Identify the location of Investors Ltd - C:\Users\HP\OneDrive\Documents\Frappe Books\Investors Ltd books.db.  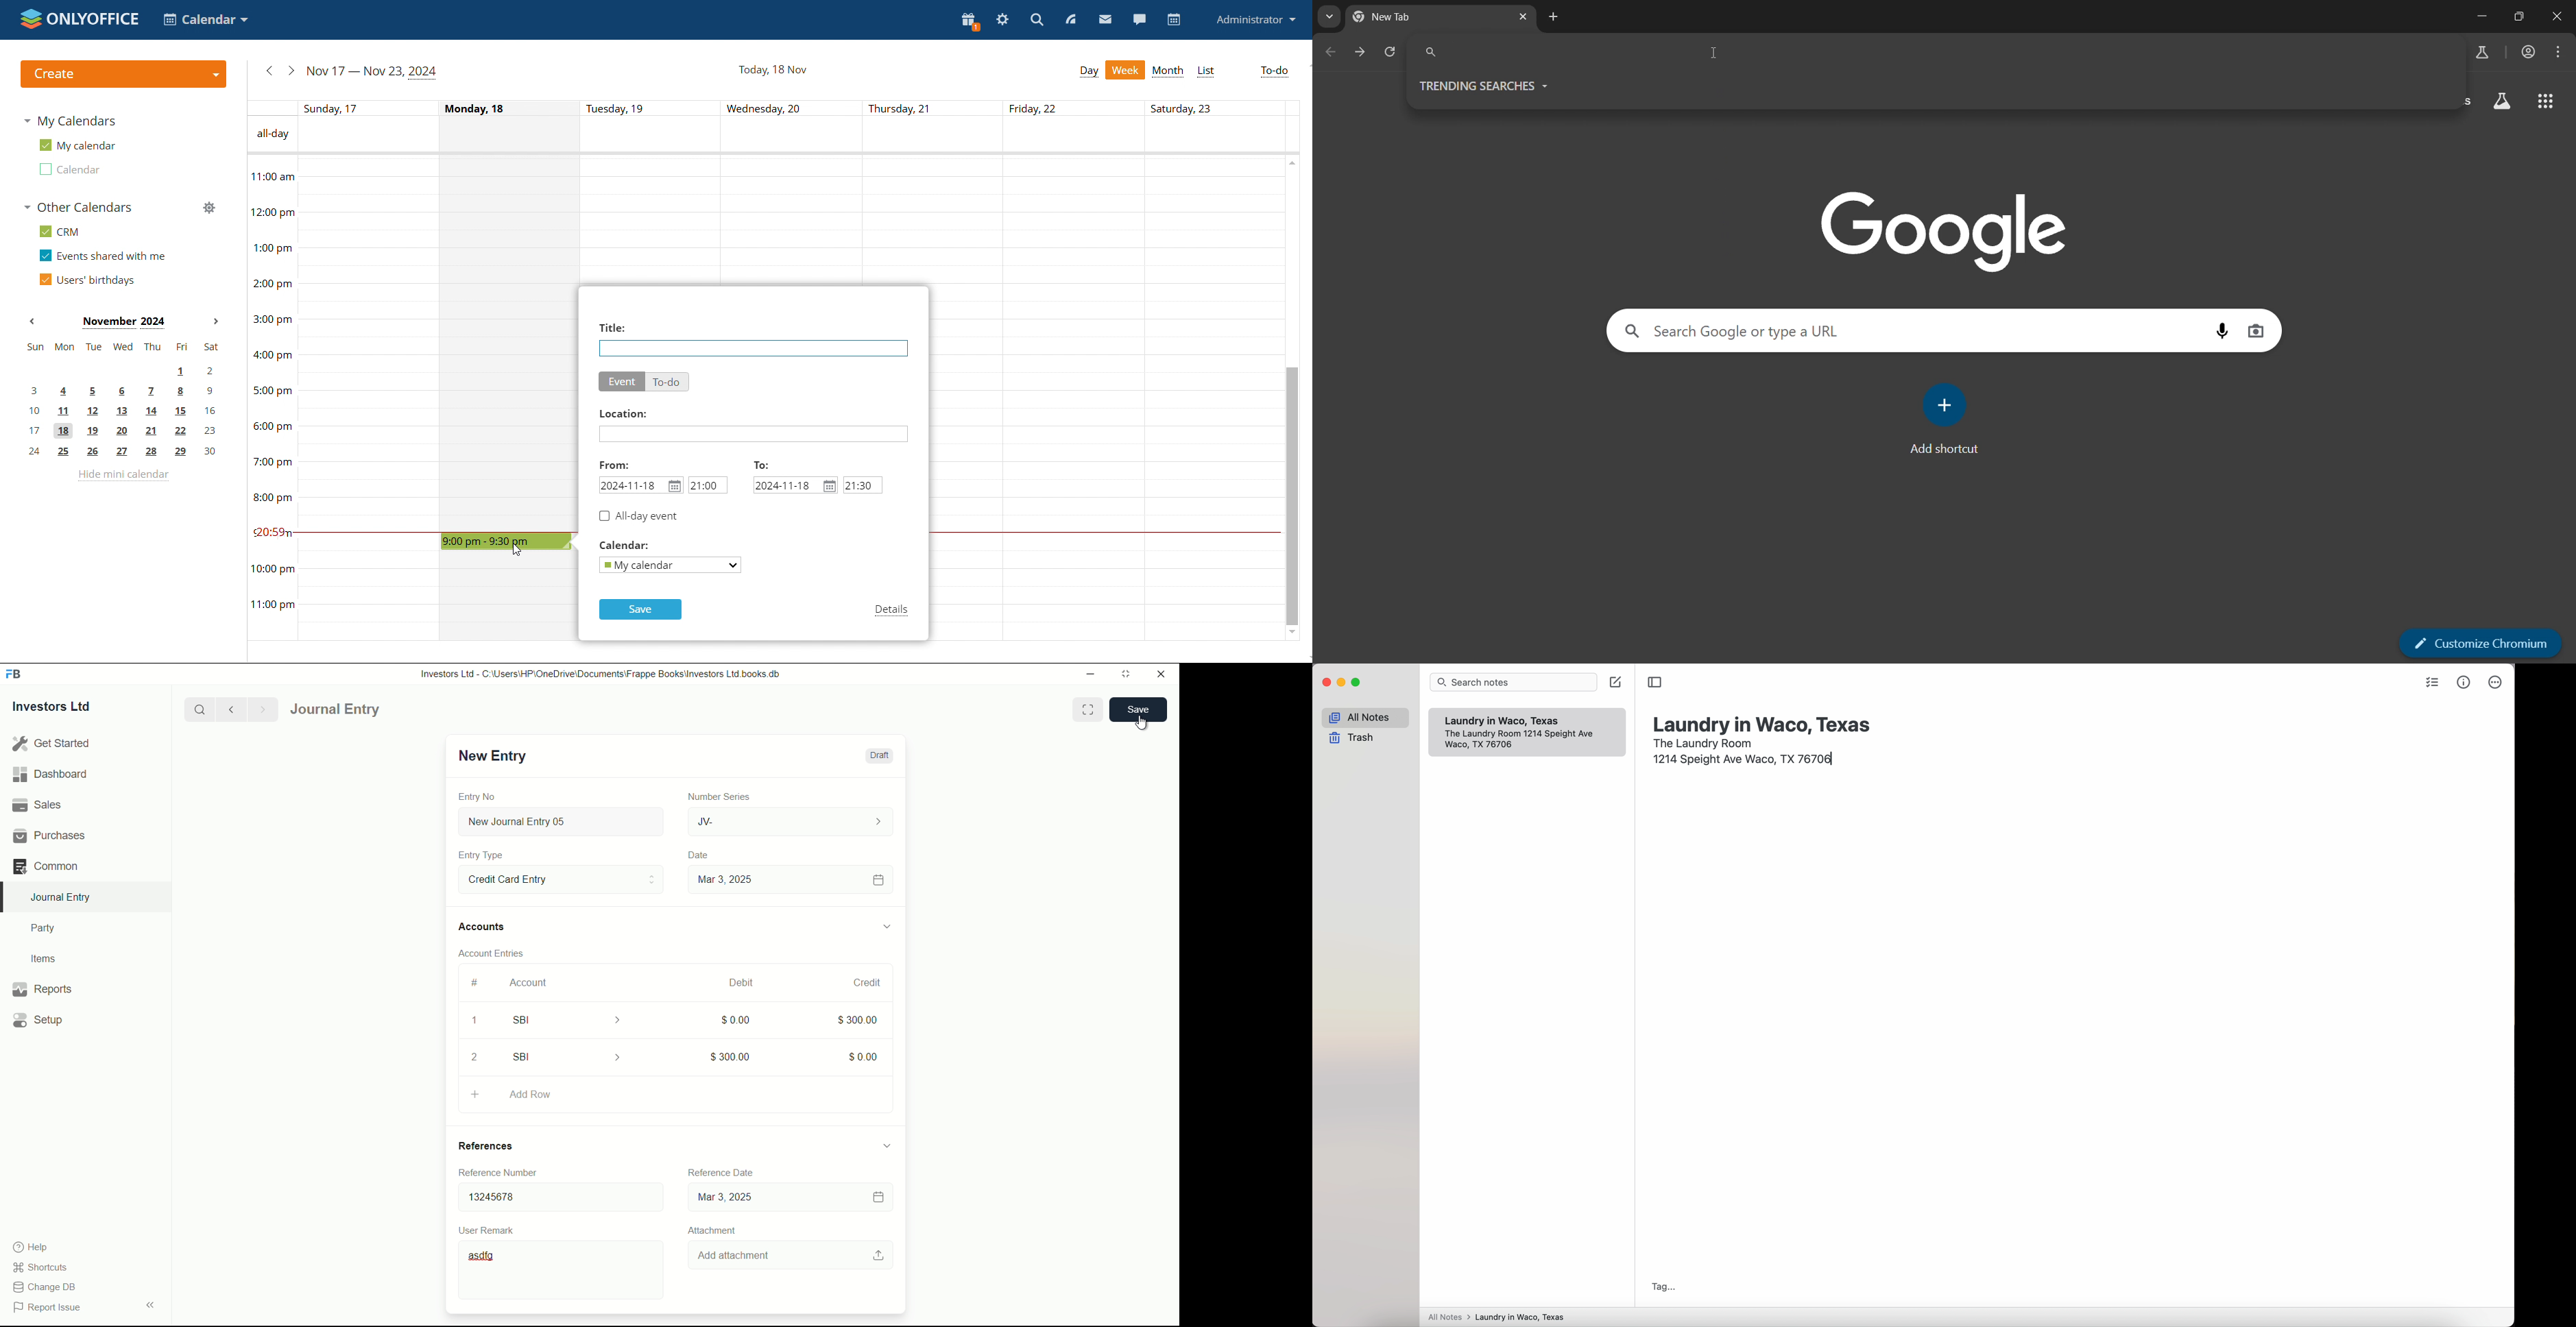
(602, 673).